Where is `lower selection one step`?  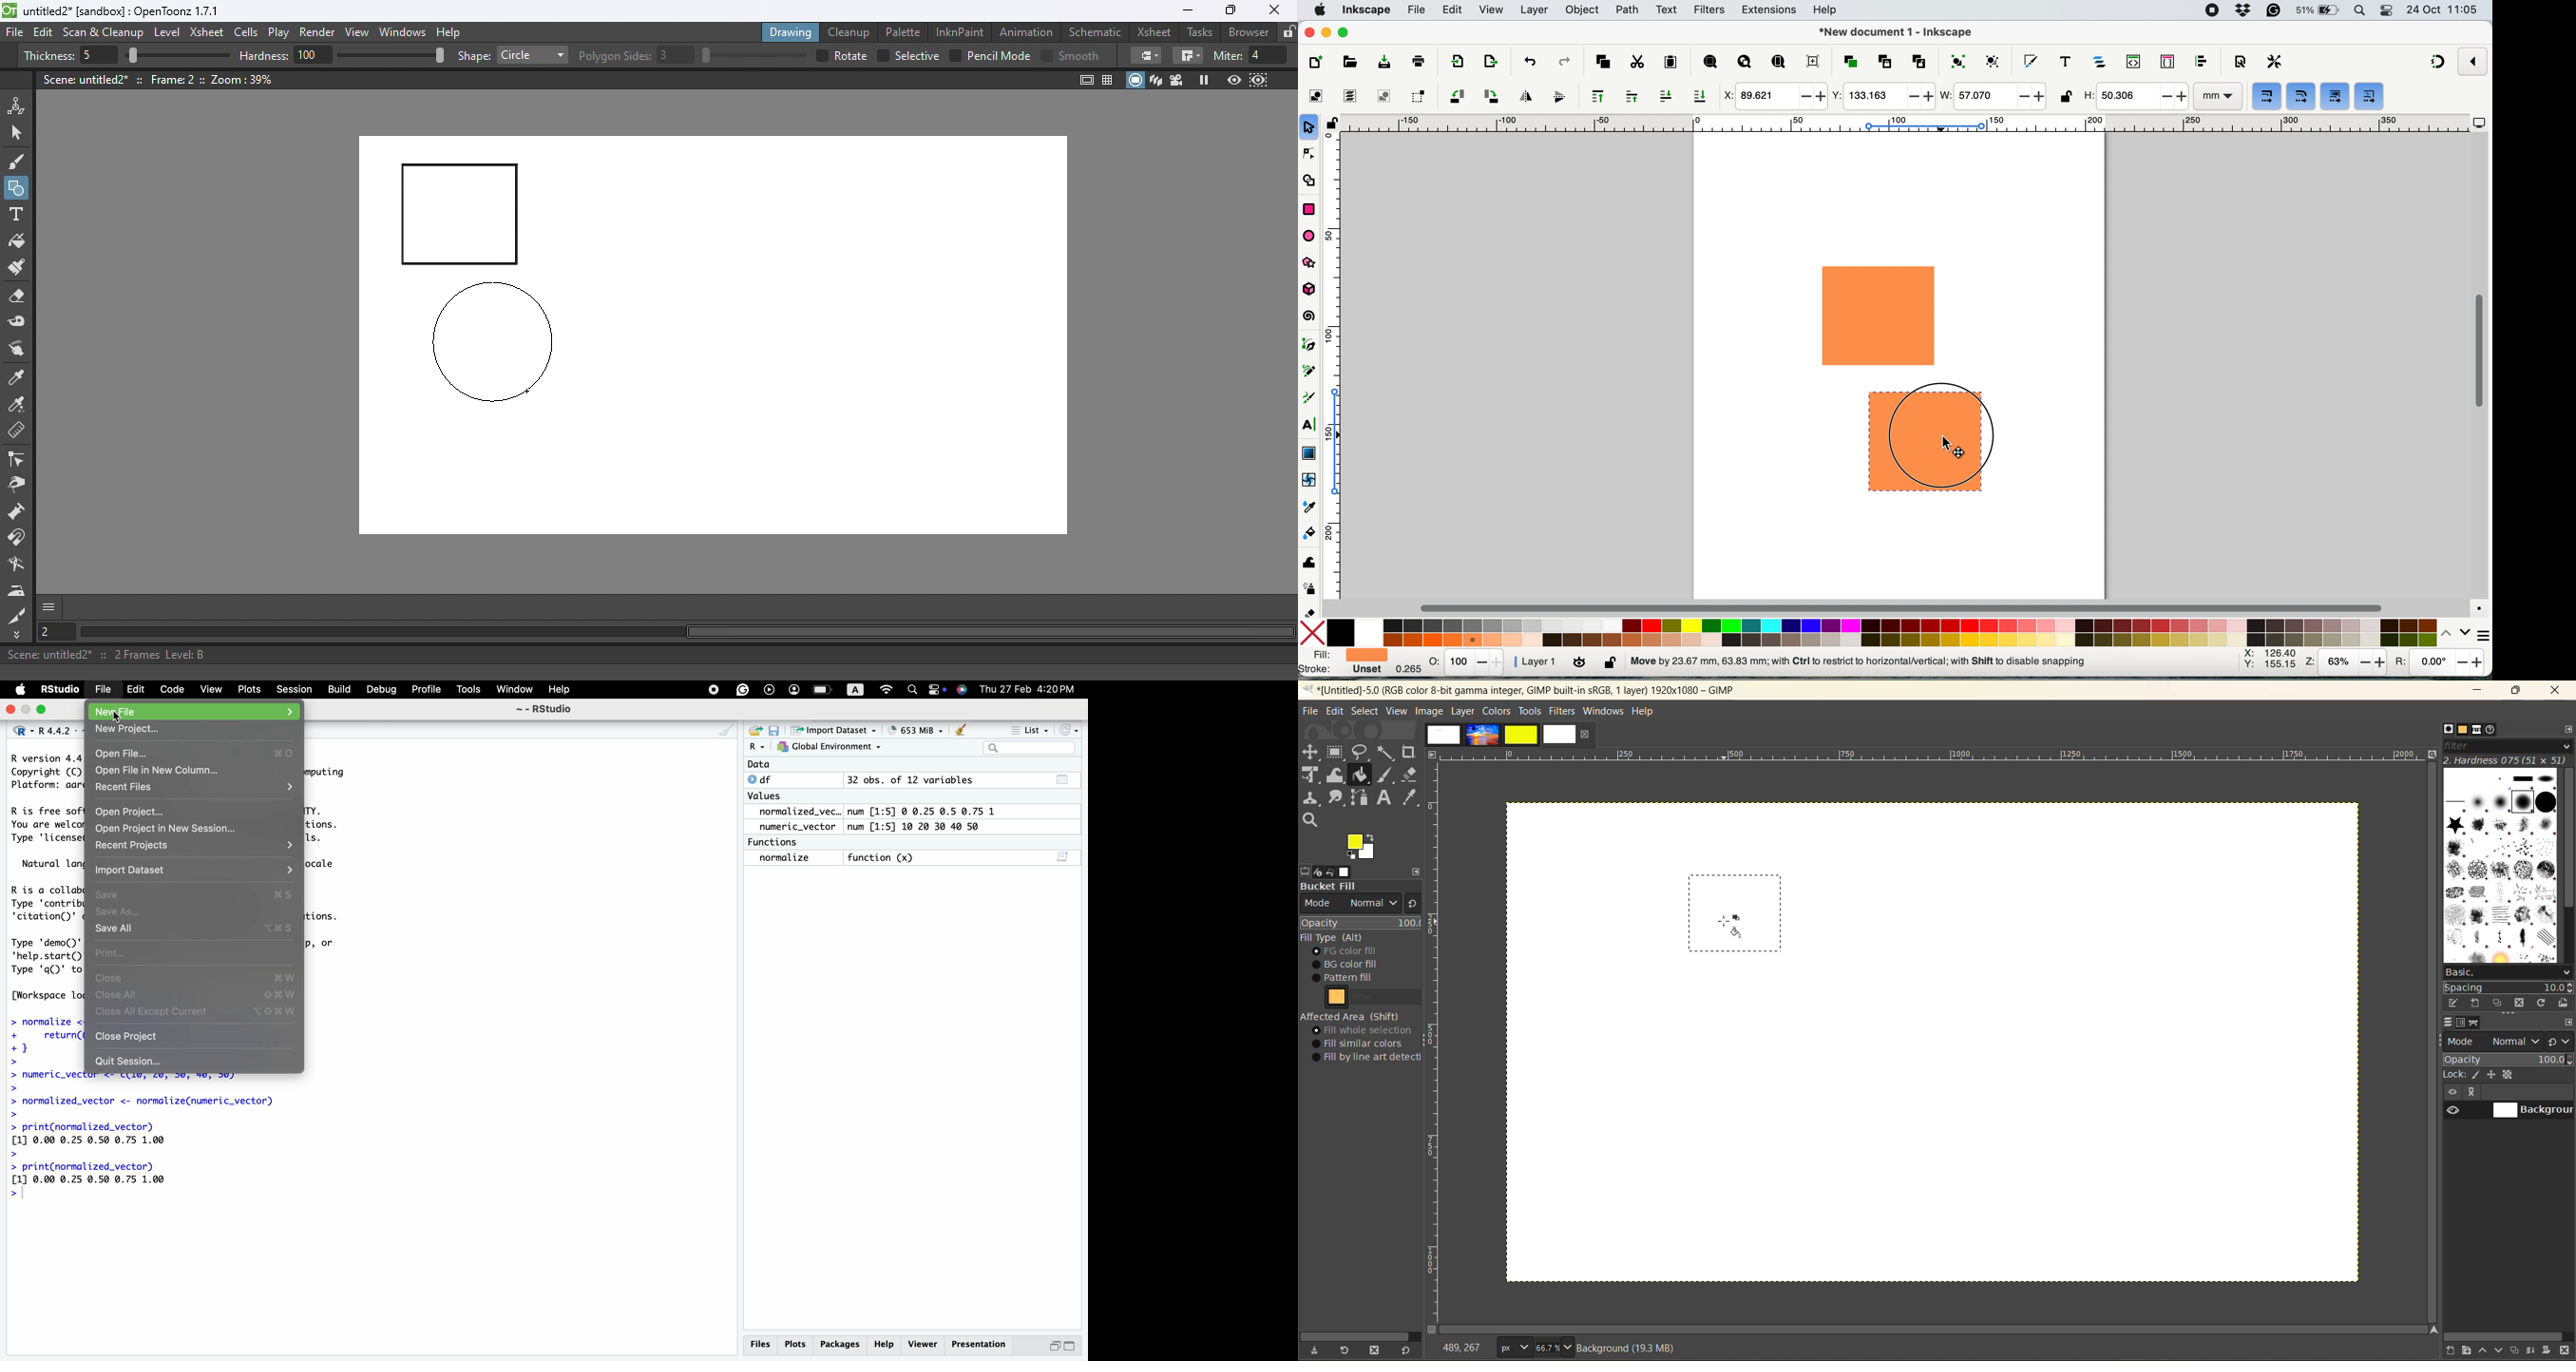 lower selection one step is located at coordinates (1666, 96).